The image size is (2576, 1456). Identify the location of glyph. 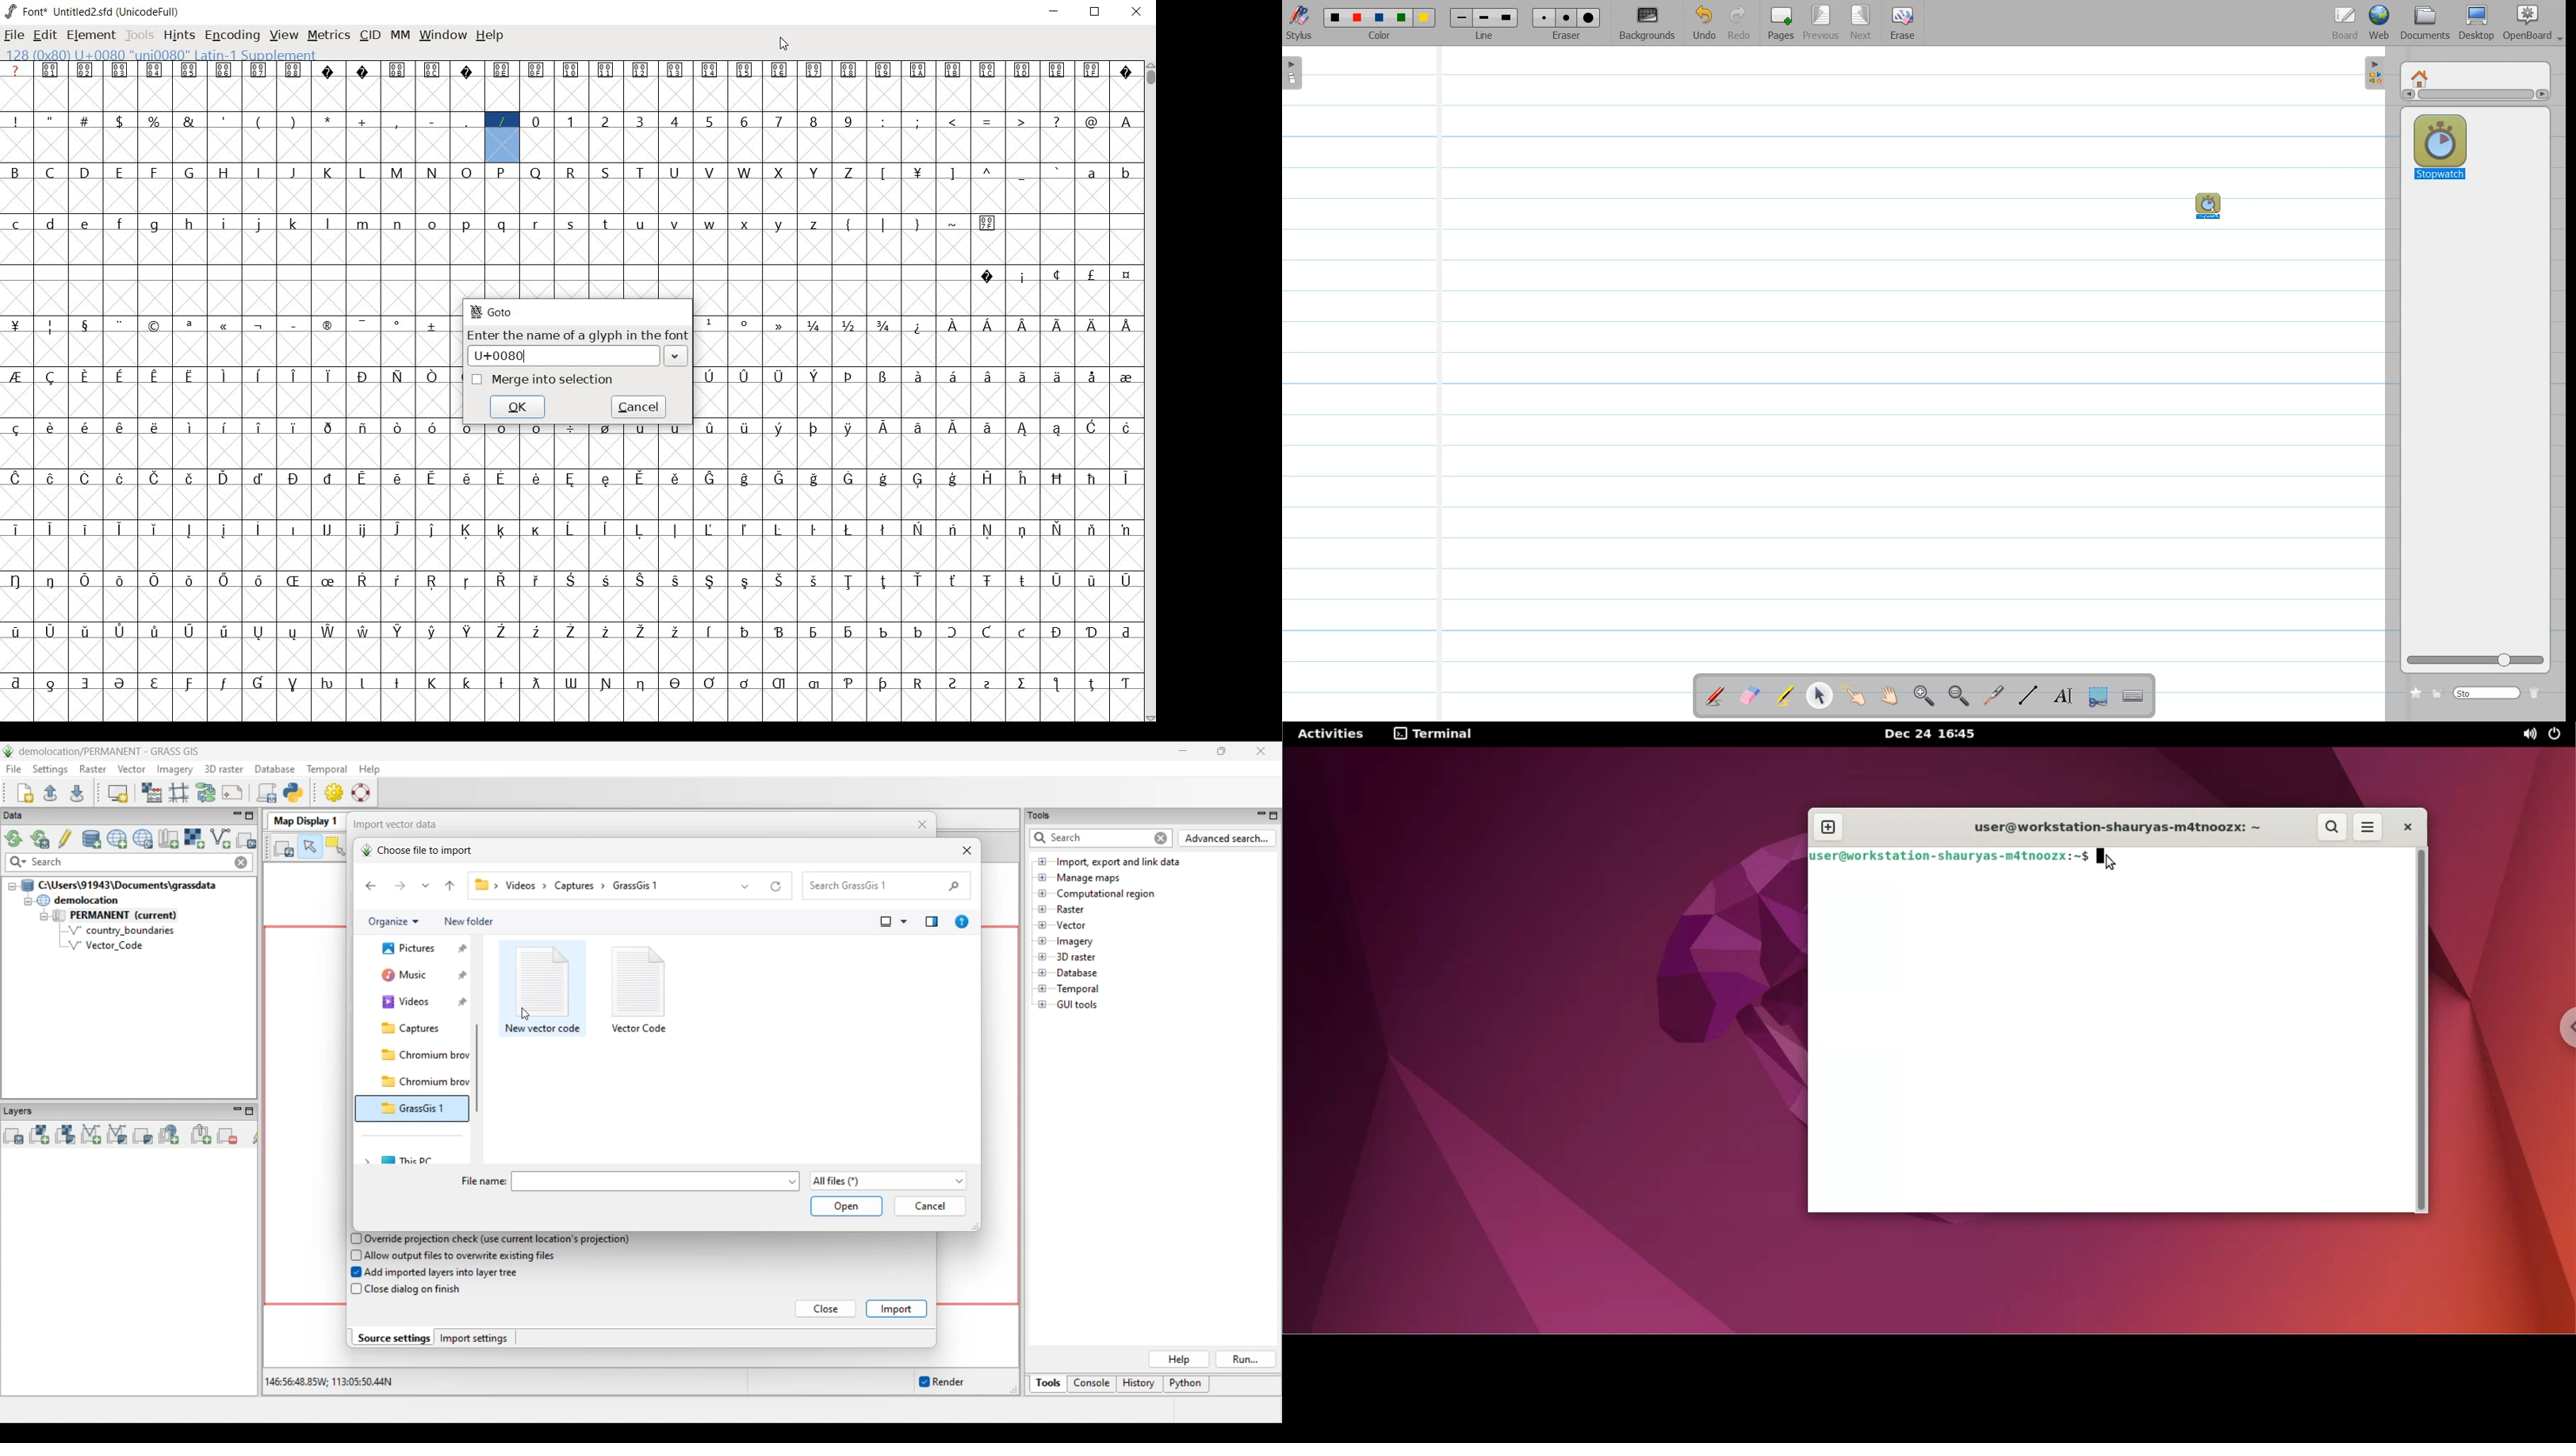
(606, 122).